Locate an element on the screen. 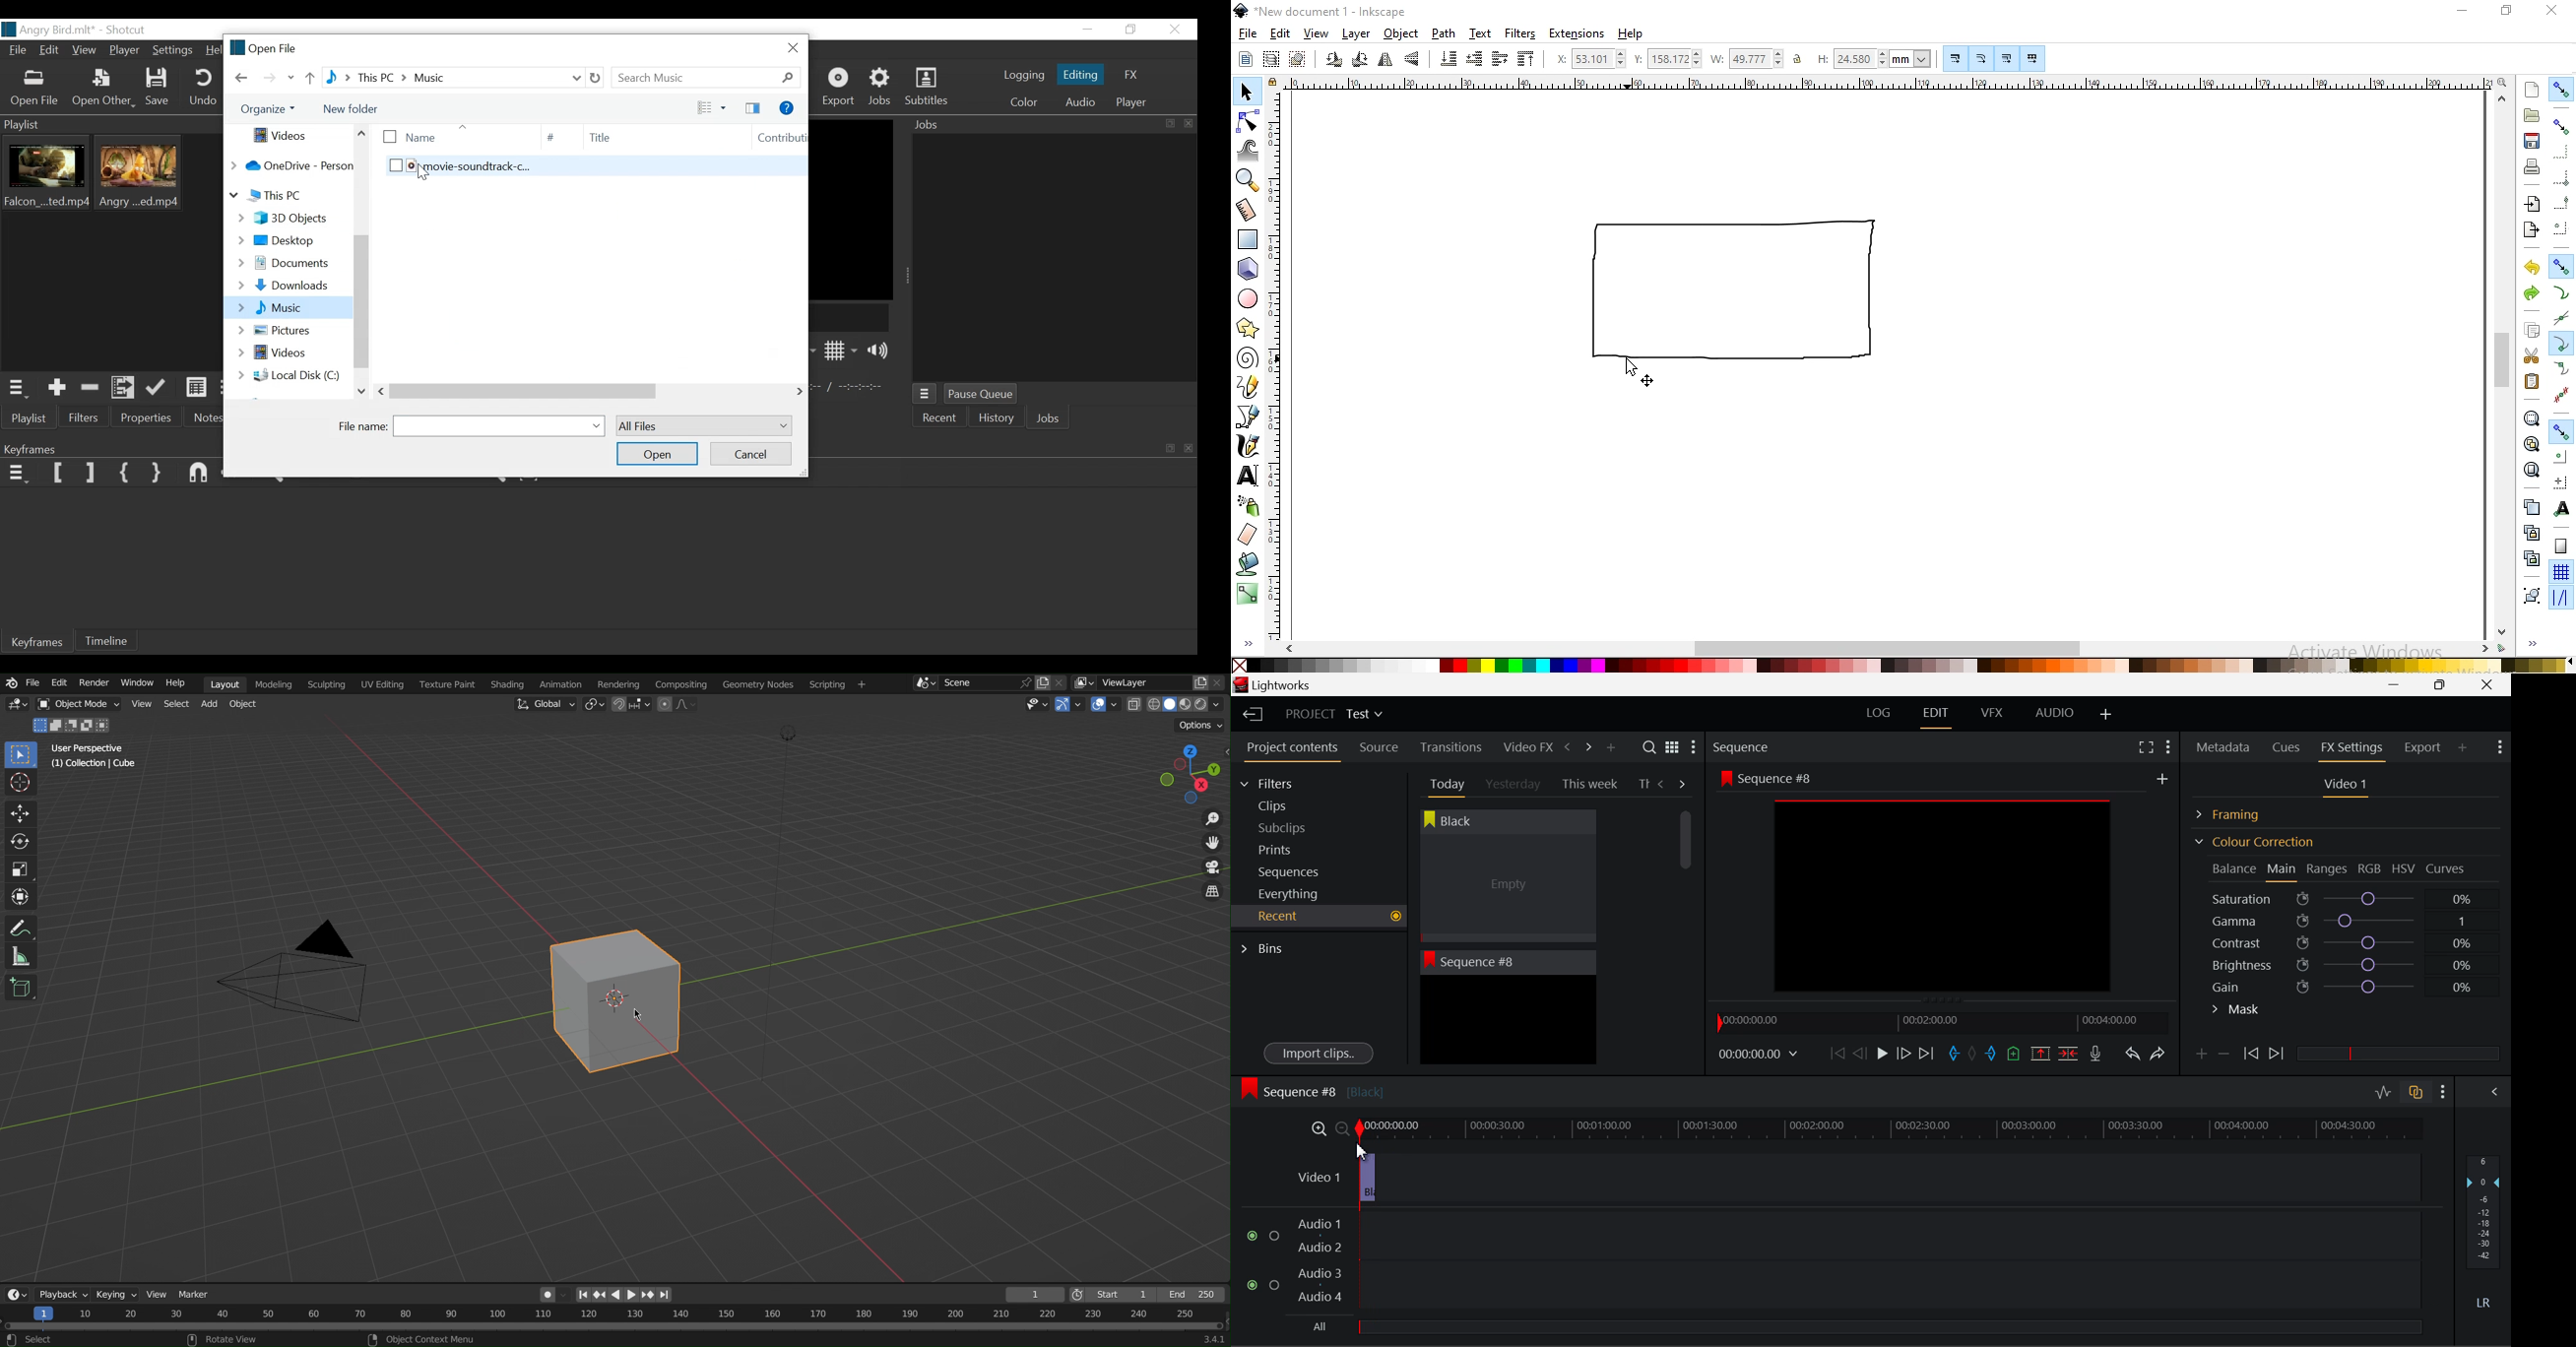 This screenshot has height=1372, width=2576. Ranges is located at coordinates (2327, 870).